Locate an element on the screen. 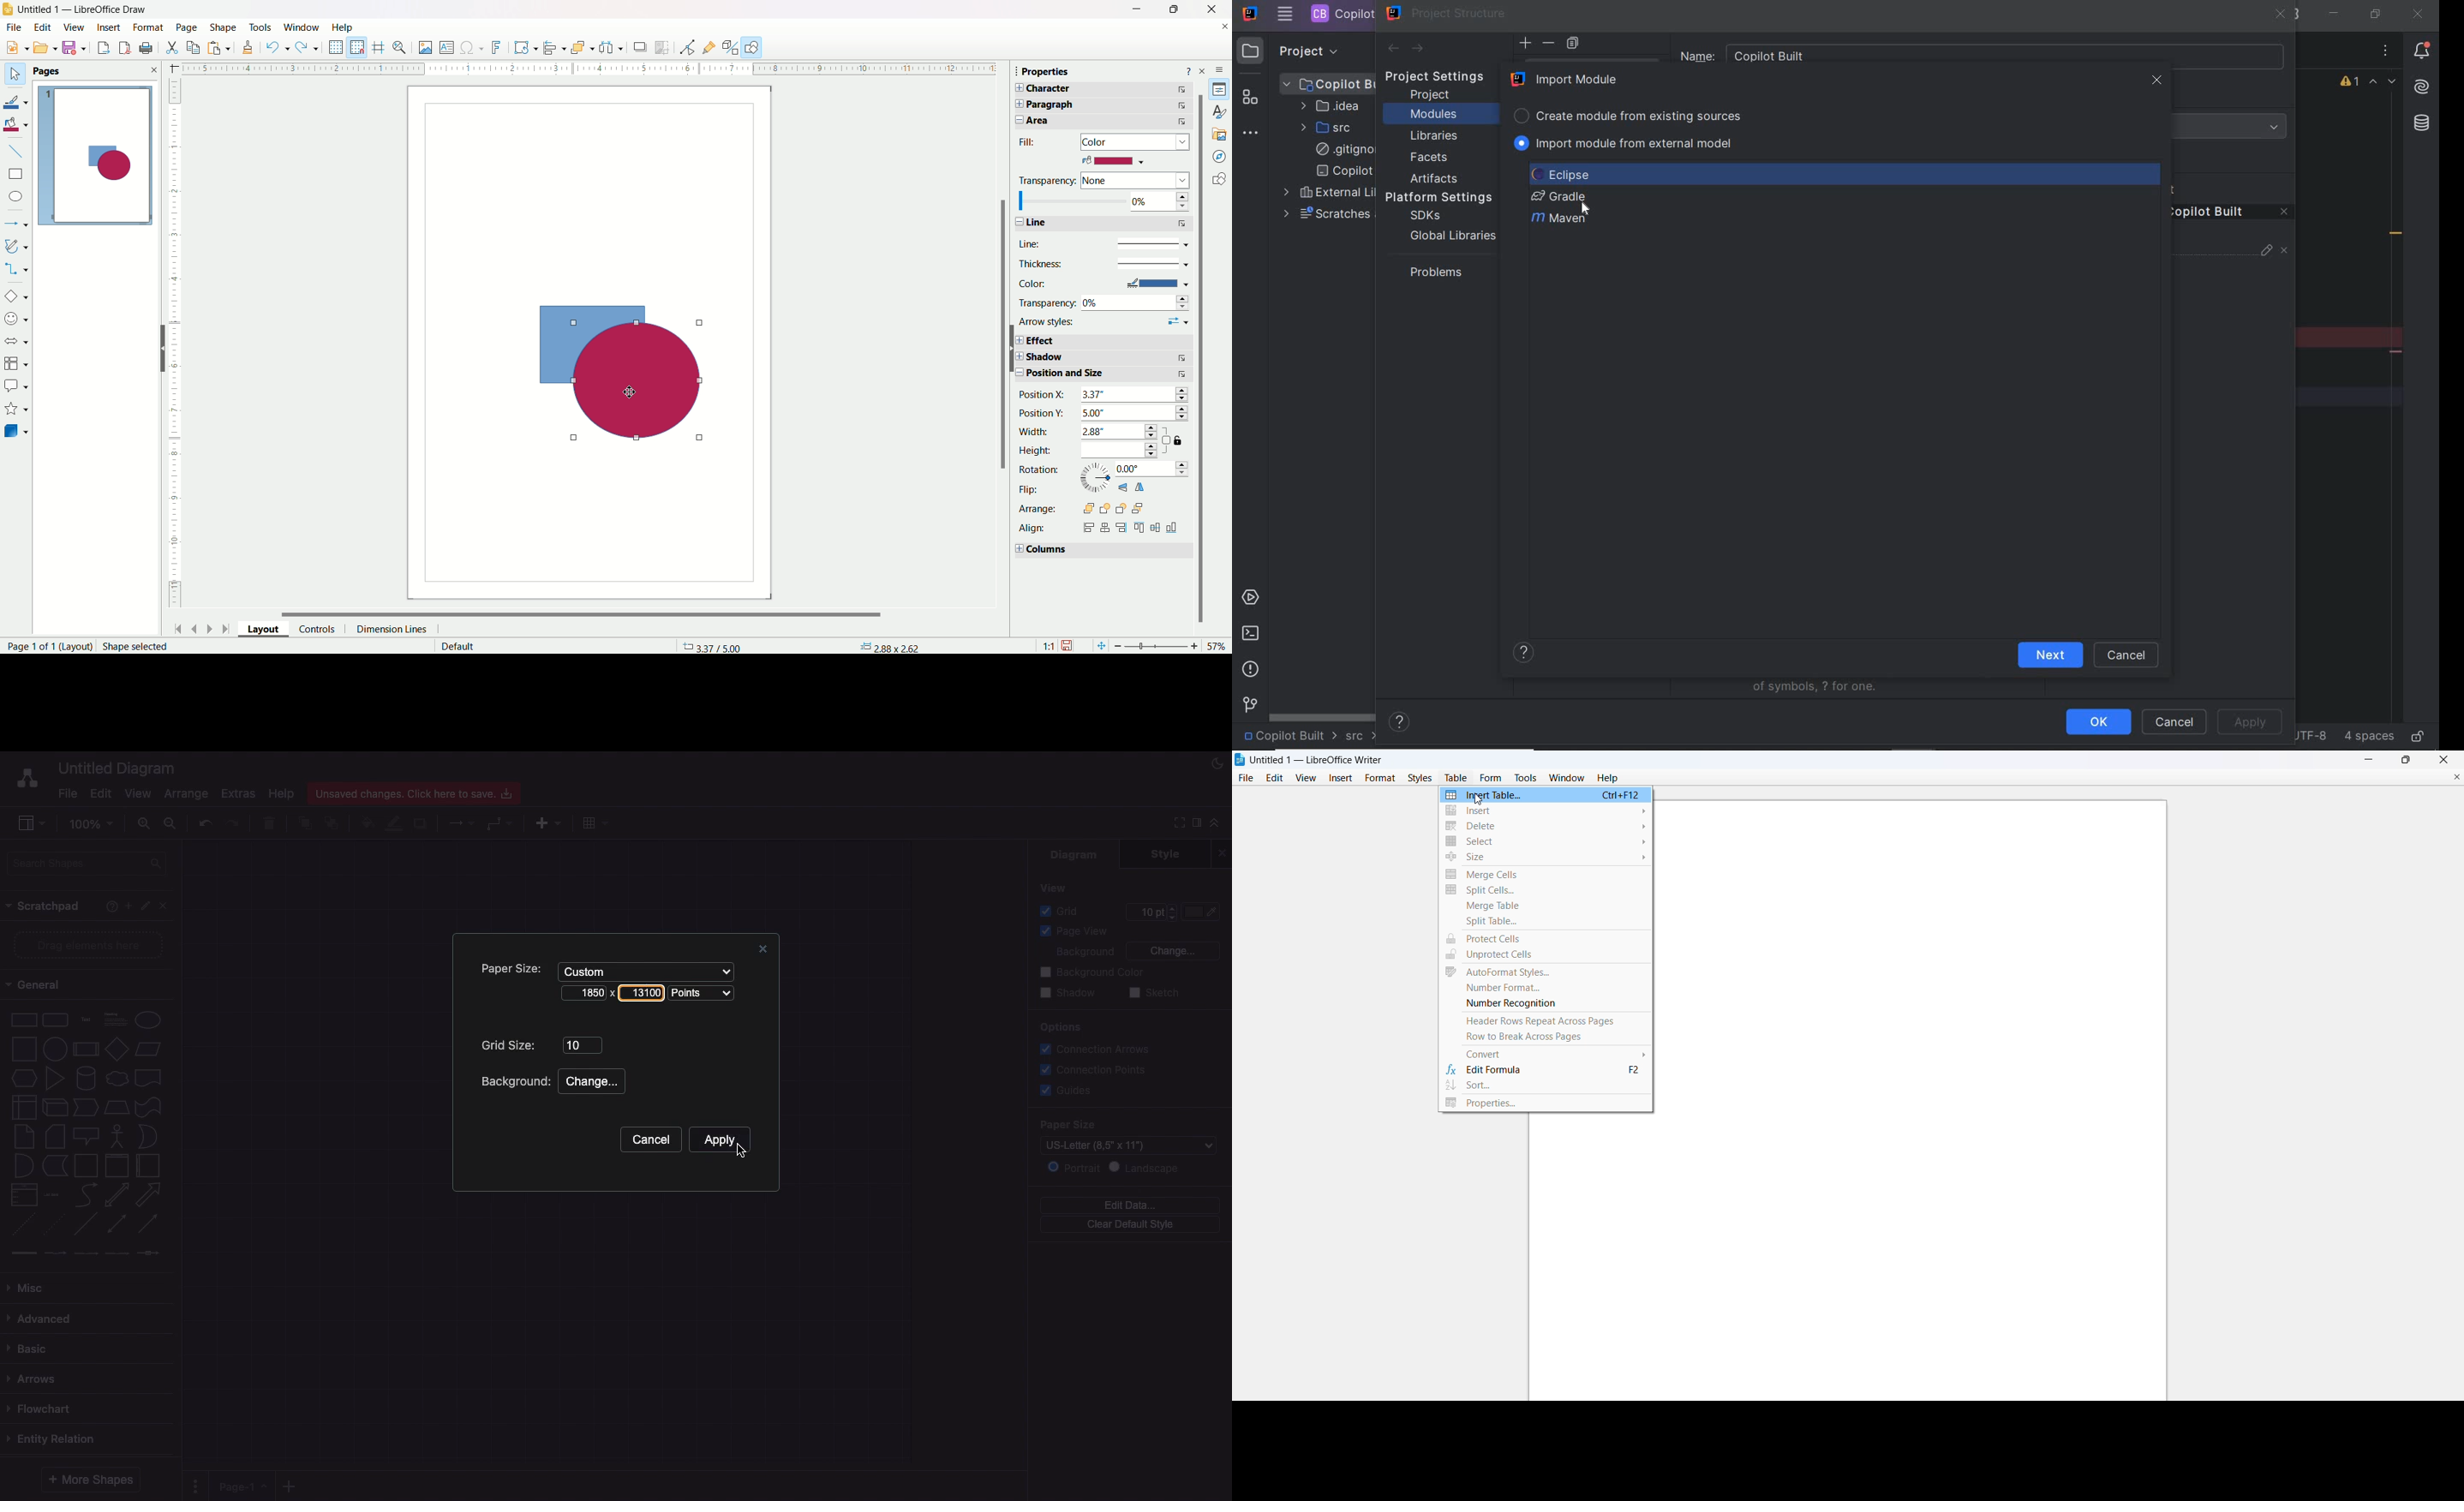 This screenshot has height=1512, width=2464. src is located at coordinates (1362, 737).